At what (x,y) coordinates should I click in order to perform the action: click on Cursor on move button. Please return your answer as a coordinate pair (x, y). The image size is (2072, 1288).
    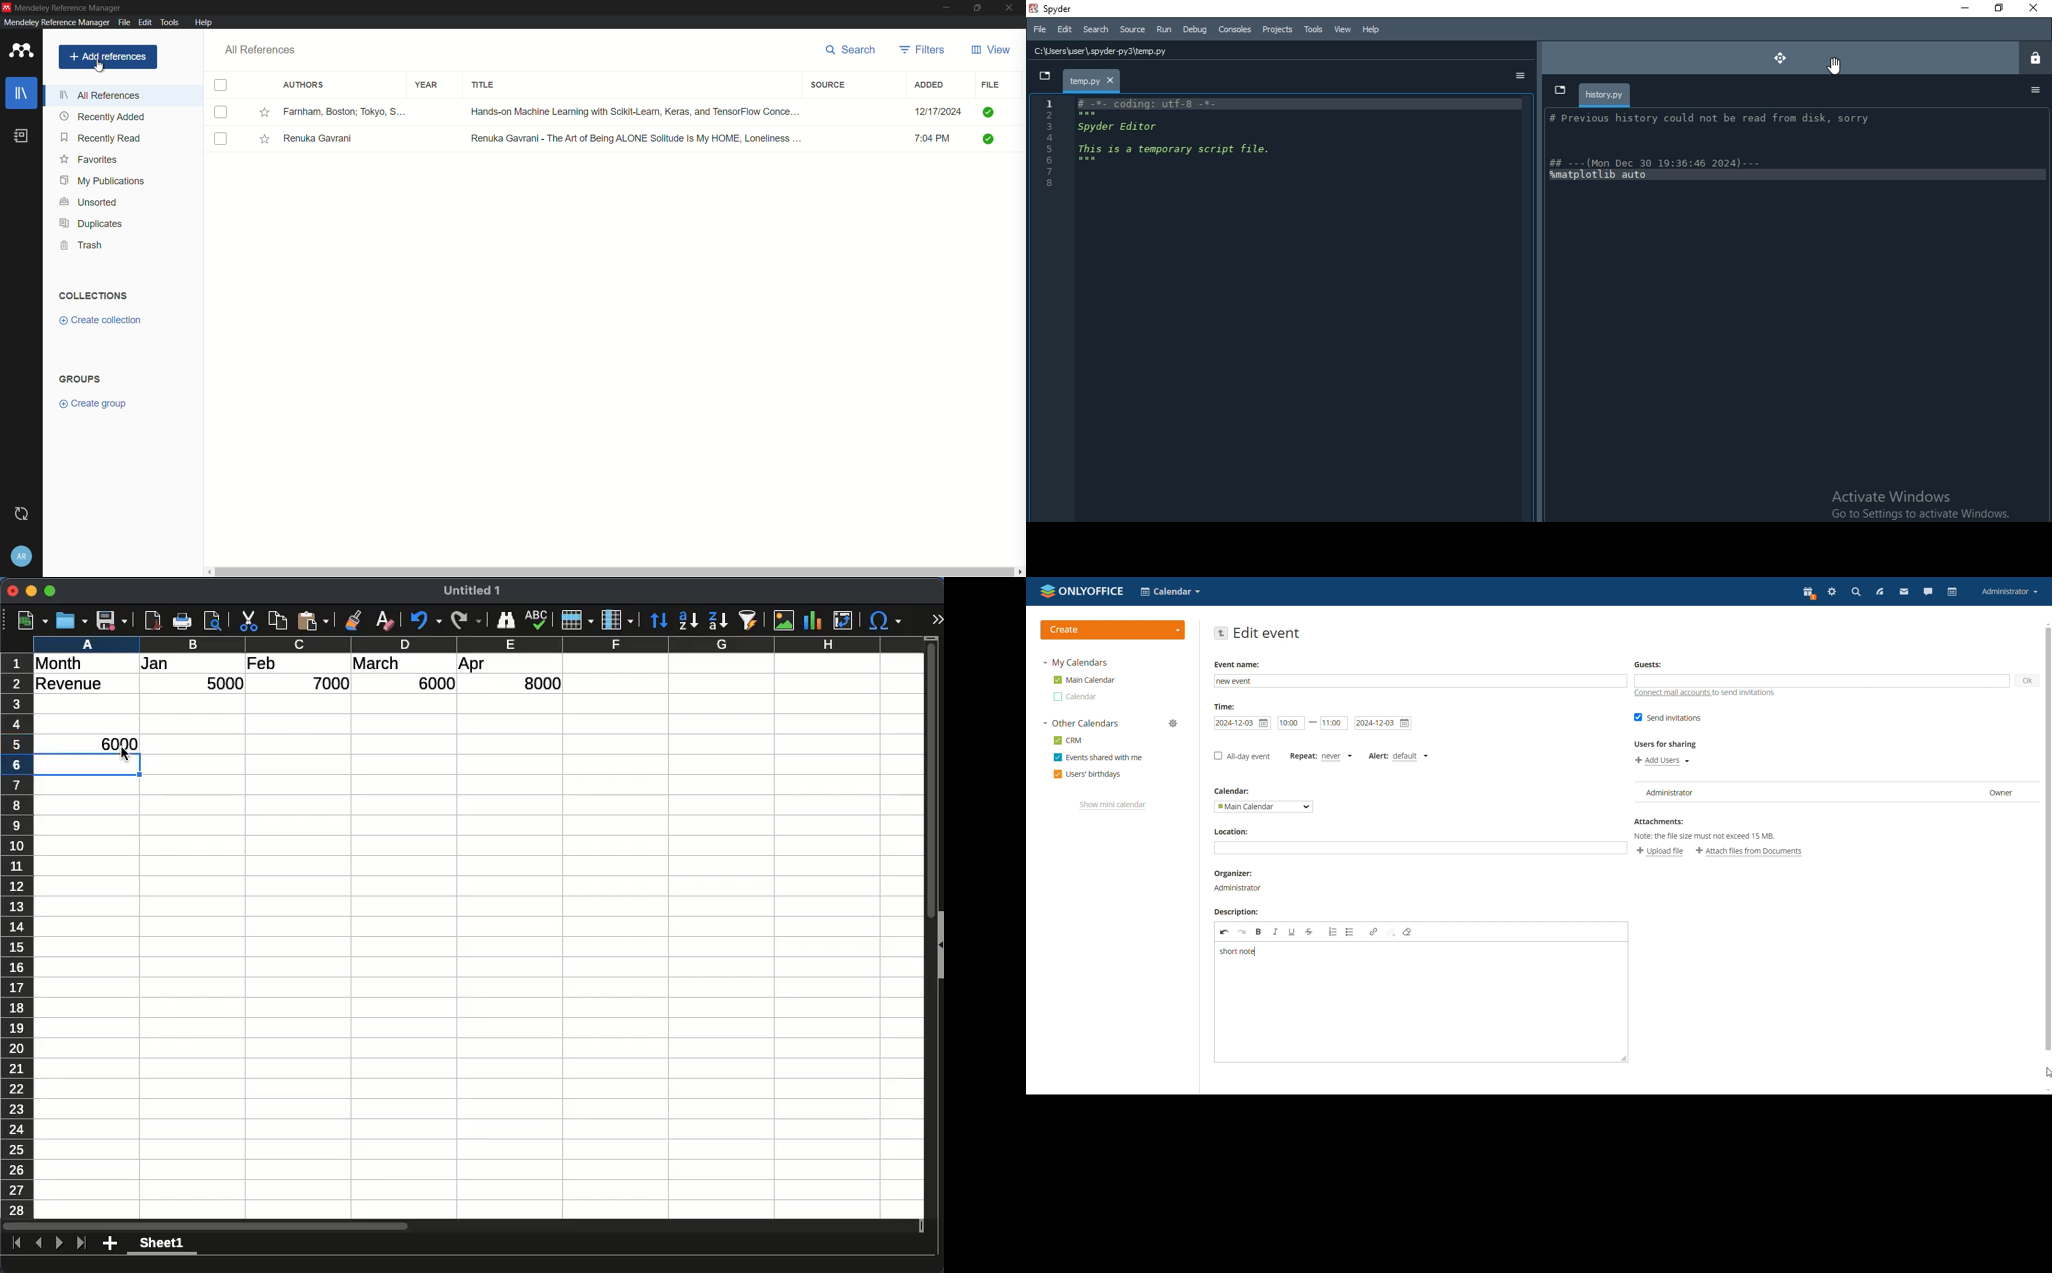
    Looking at the image, I should click on (1845, 66).